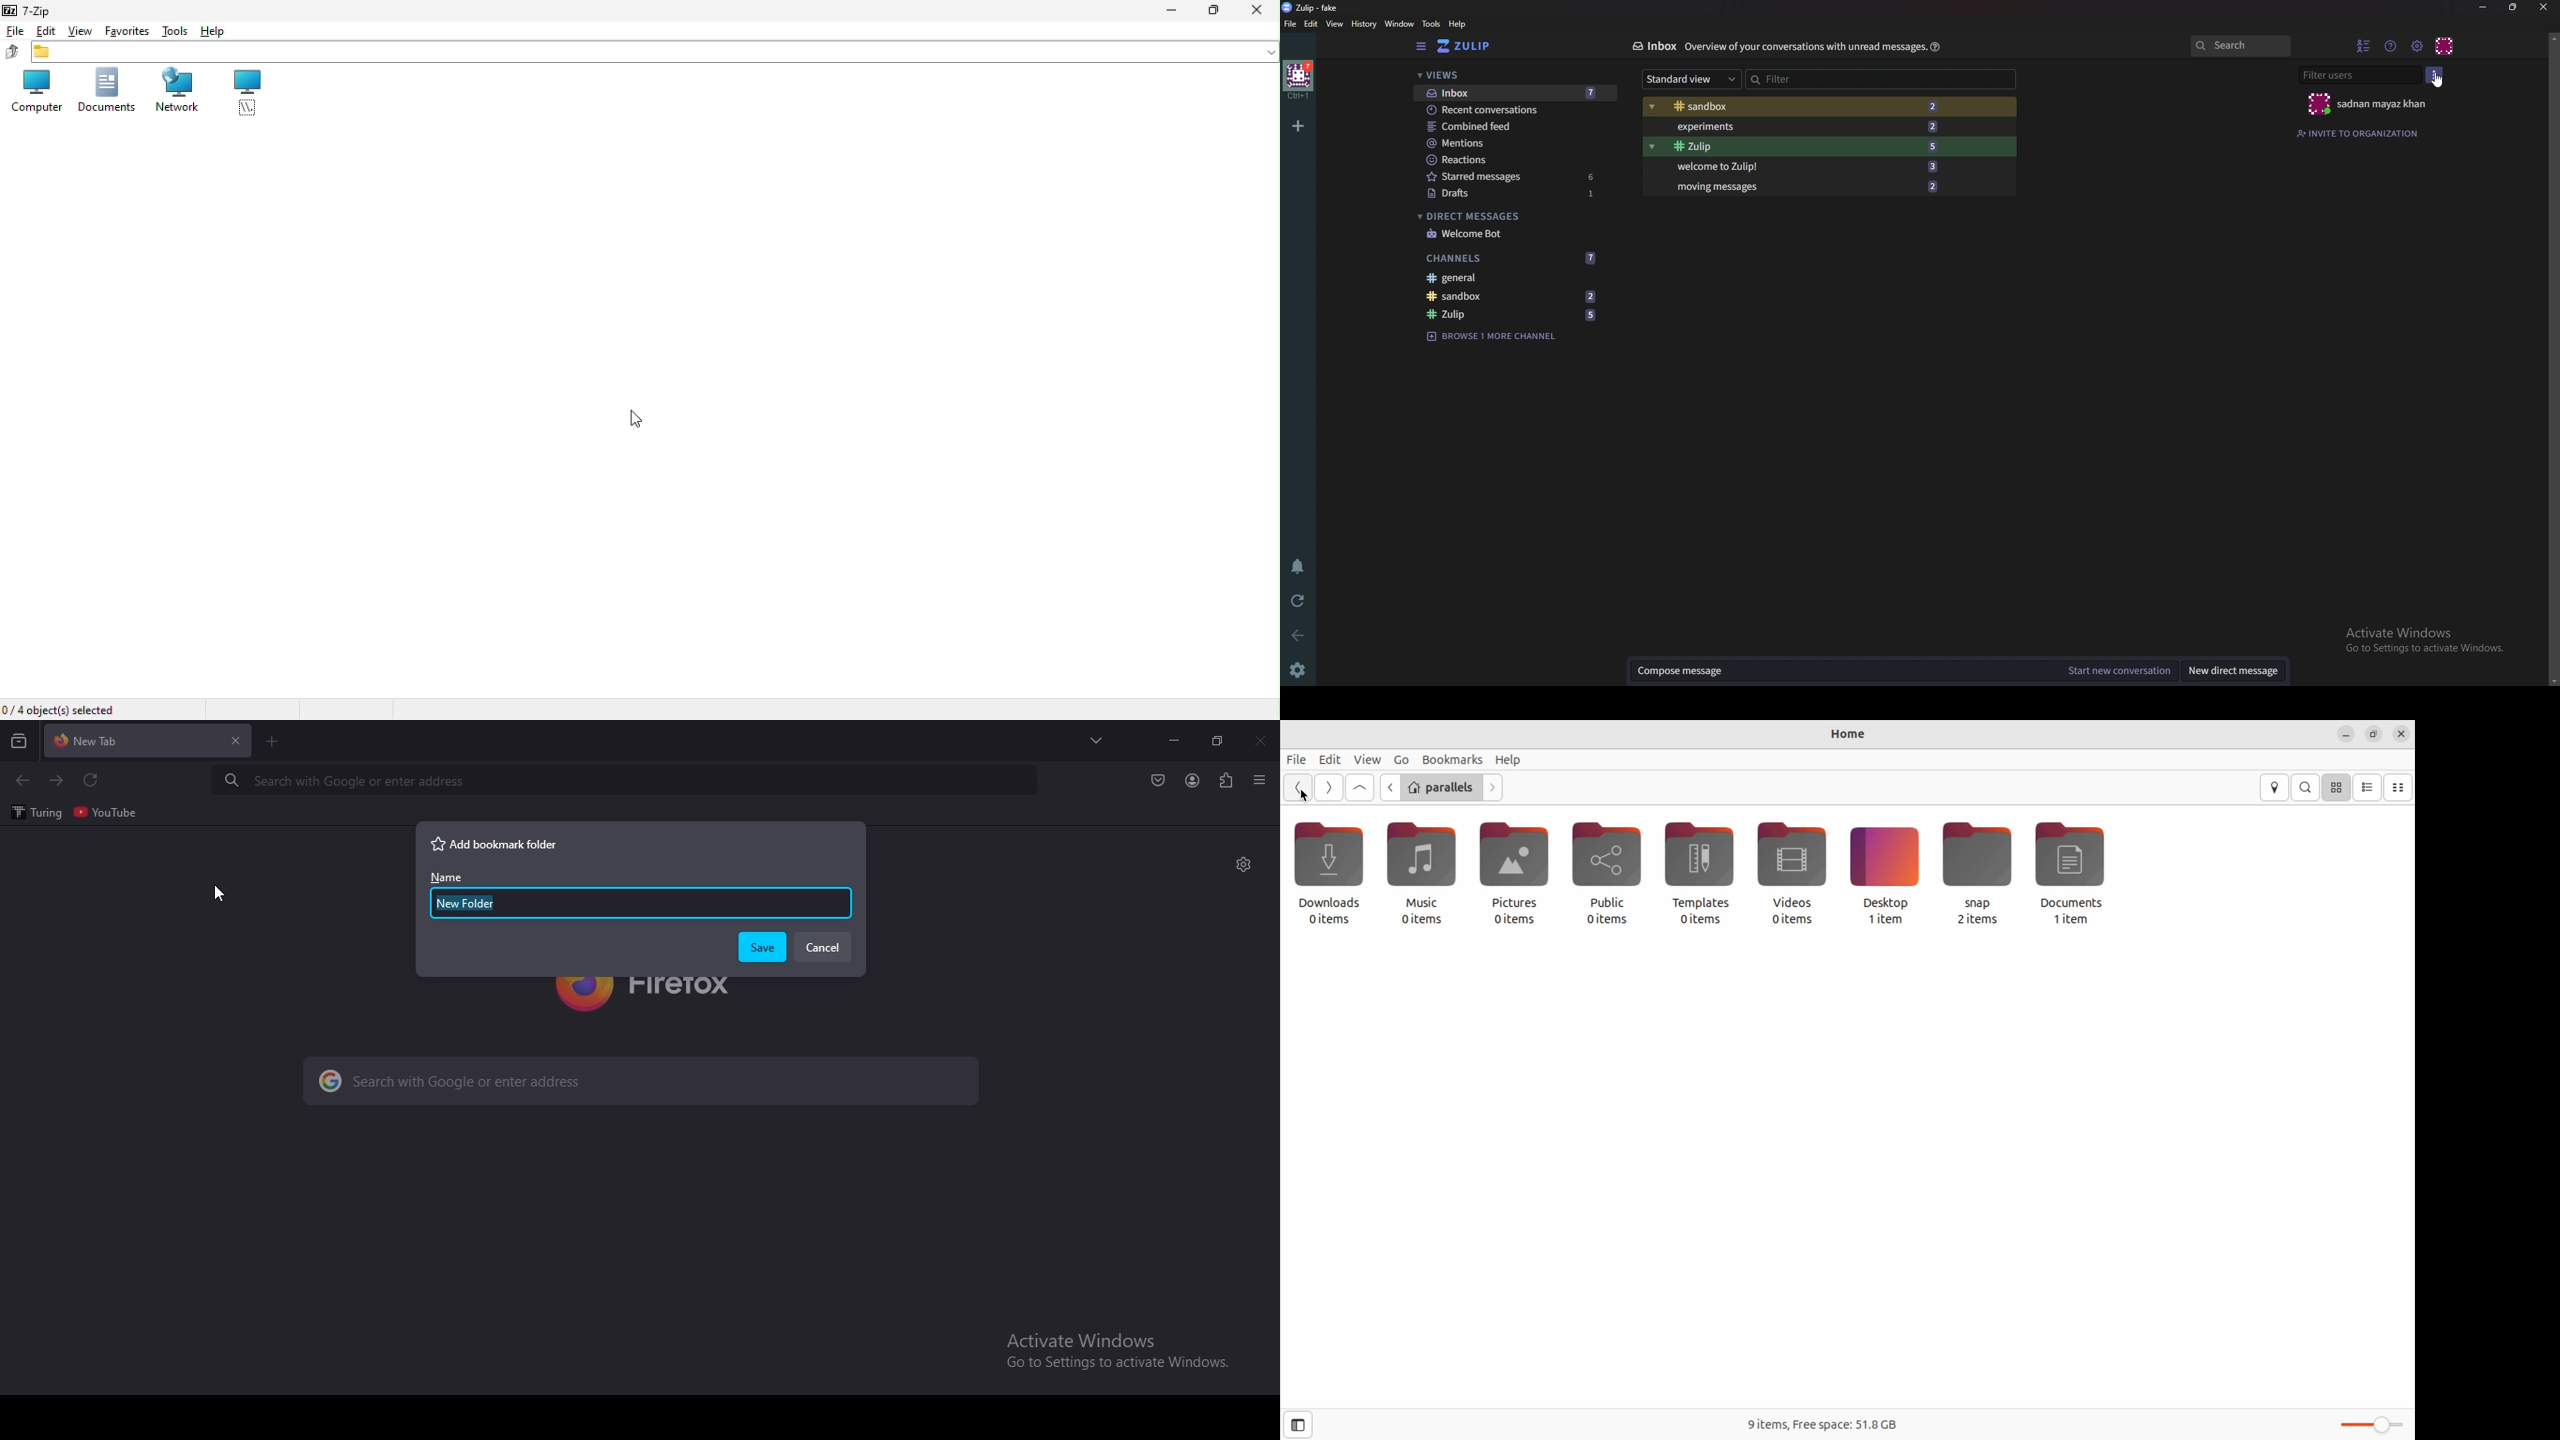 This screenshot has height=1456, width=2576. What do you see at coordinates (217, 31) in the screenshot?
I see `Hell` at bounding box center [217, 31].